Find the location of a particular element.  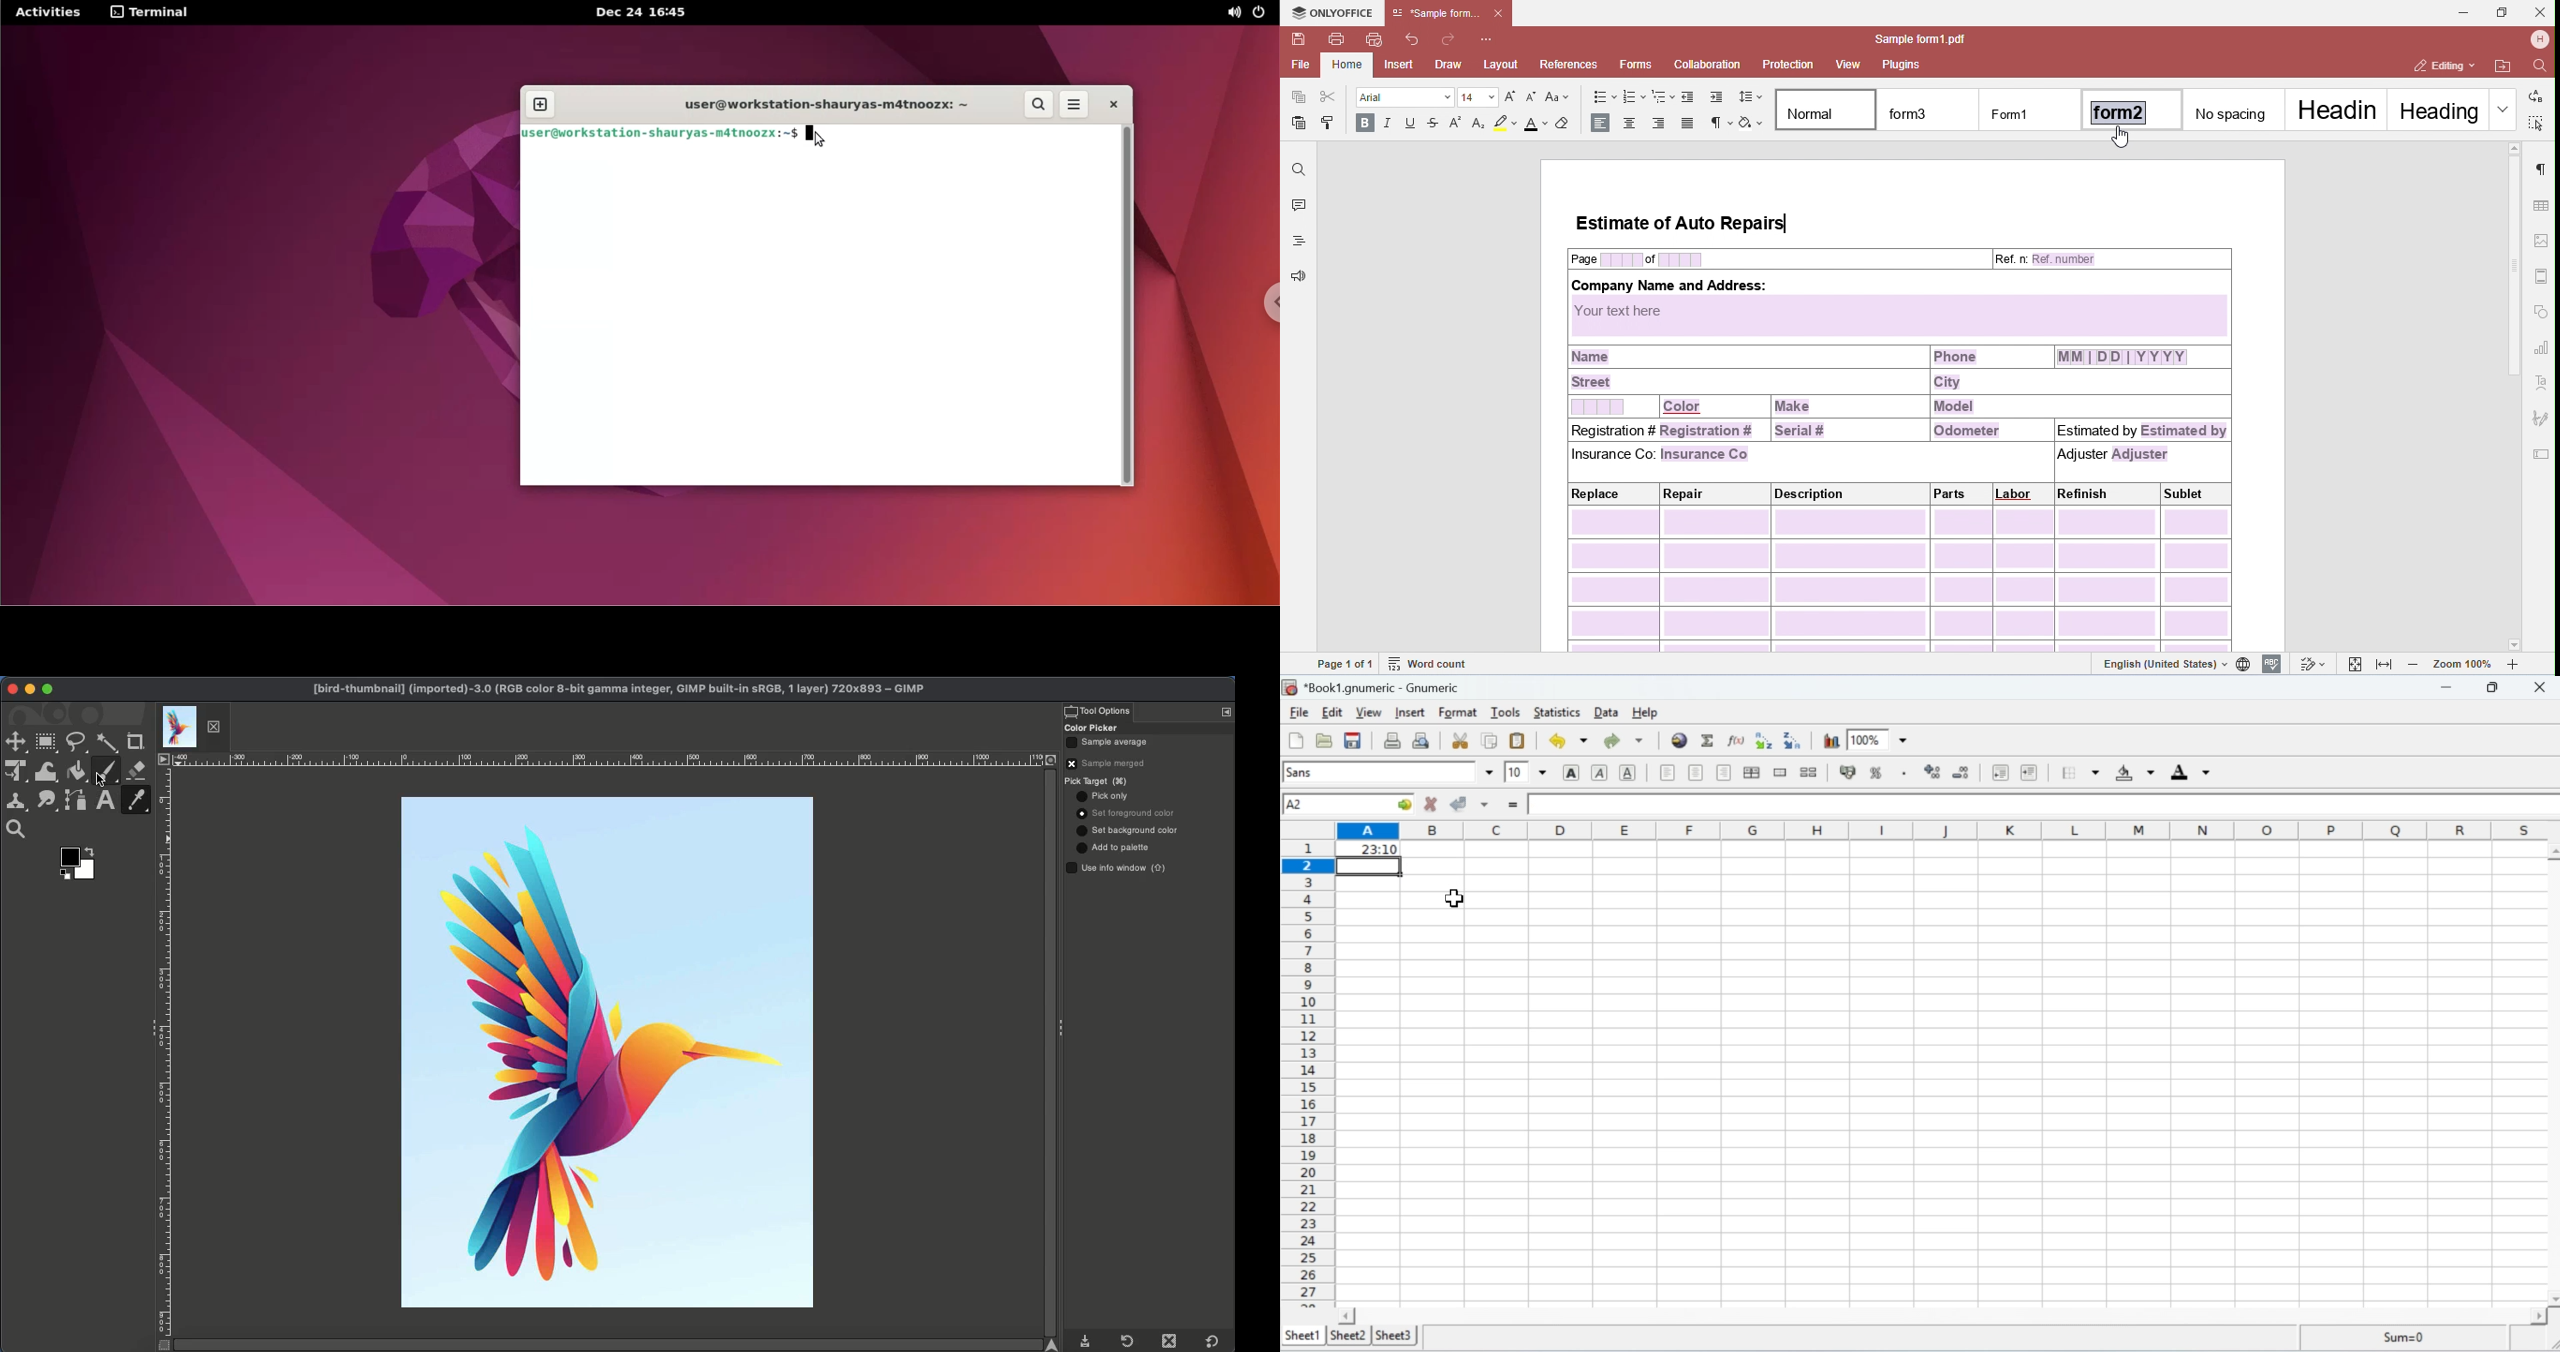

Edit a function into the current cell is located at coordinates (1737, 741).